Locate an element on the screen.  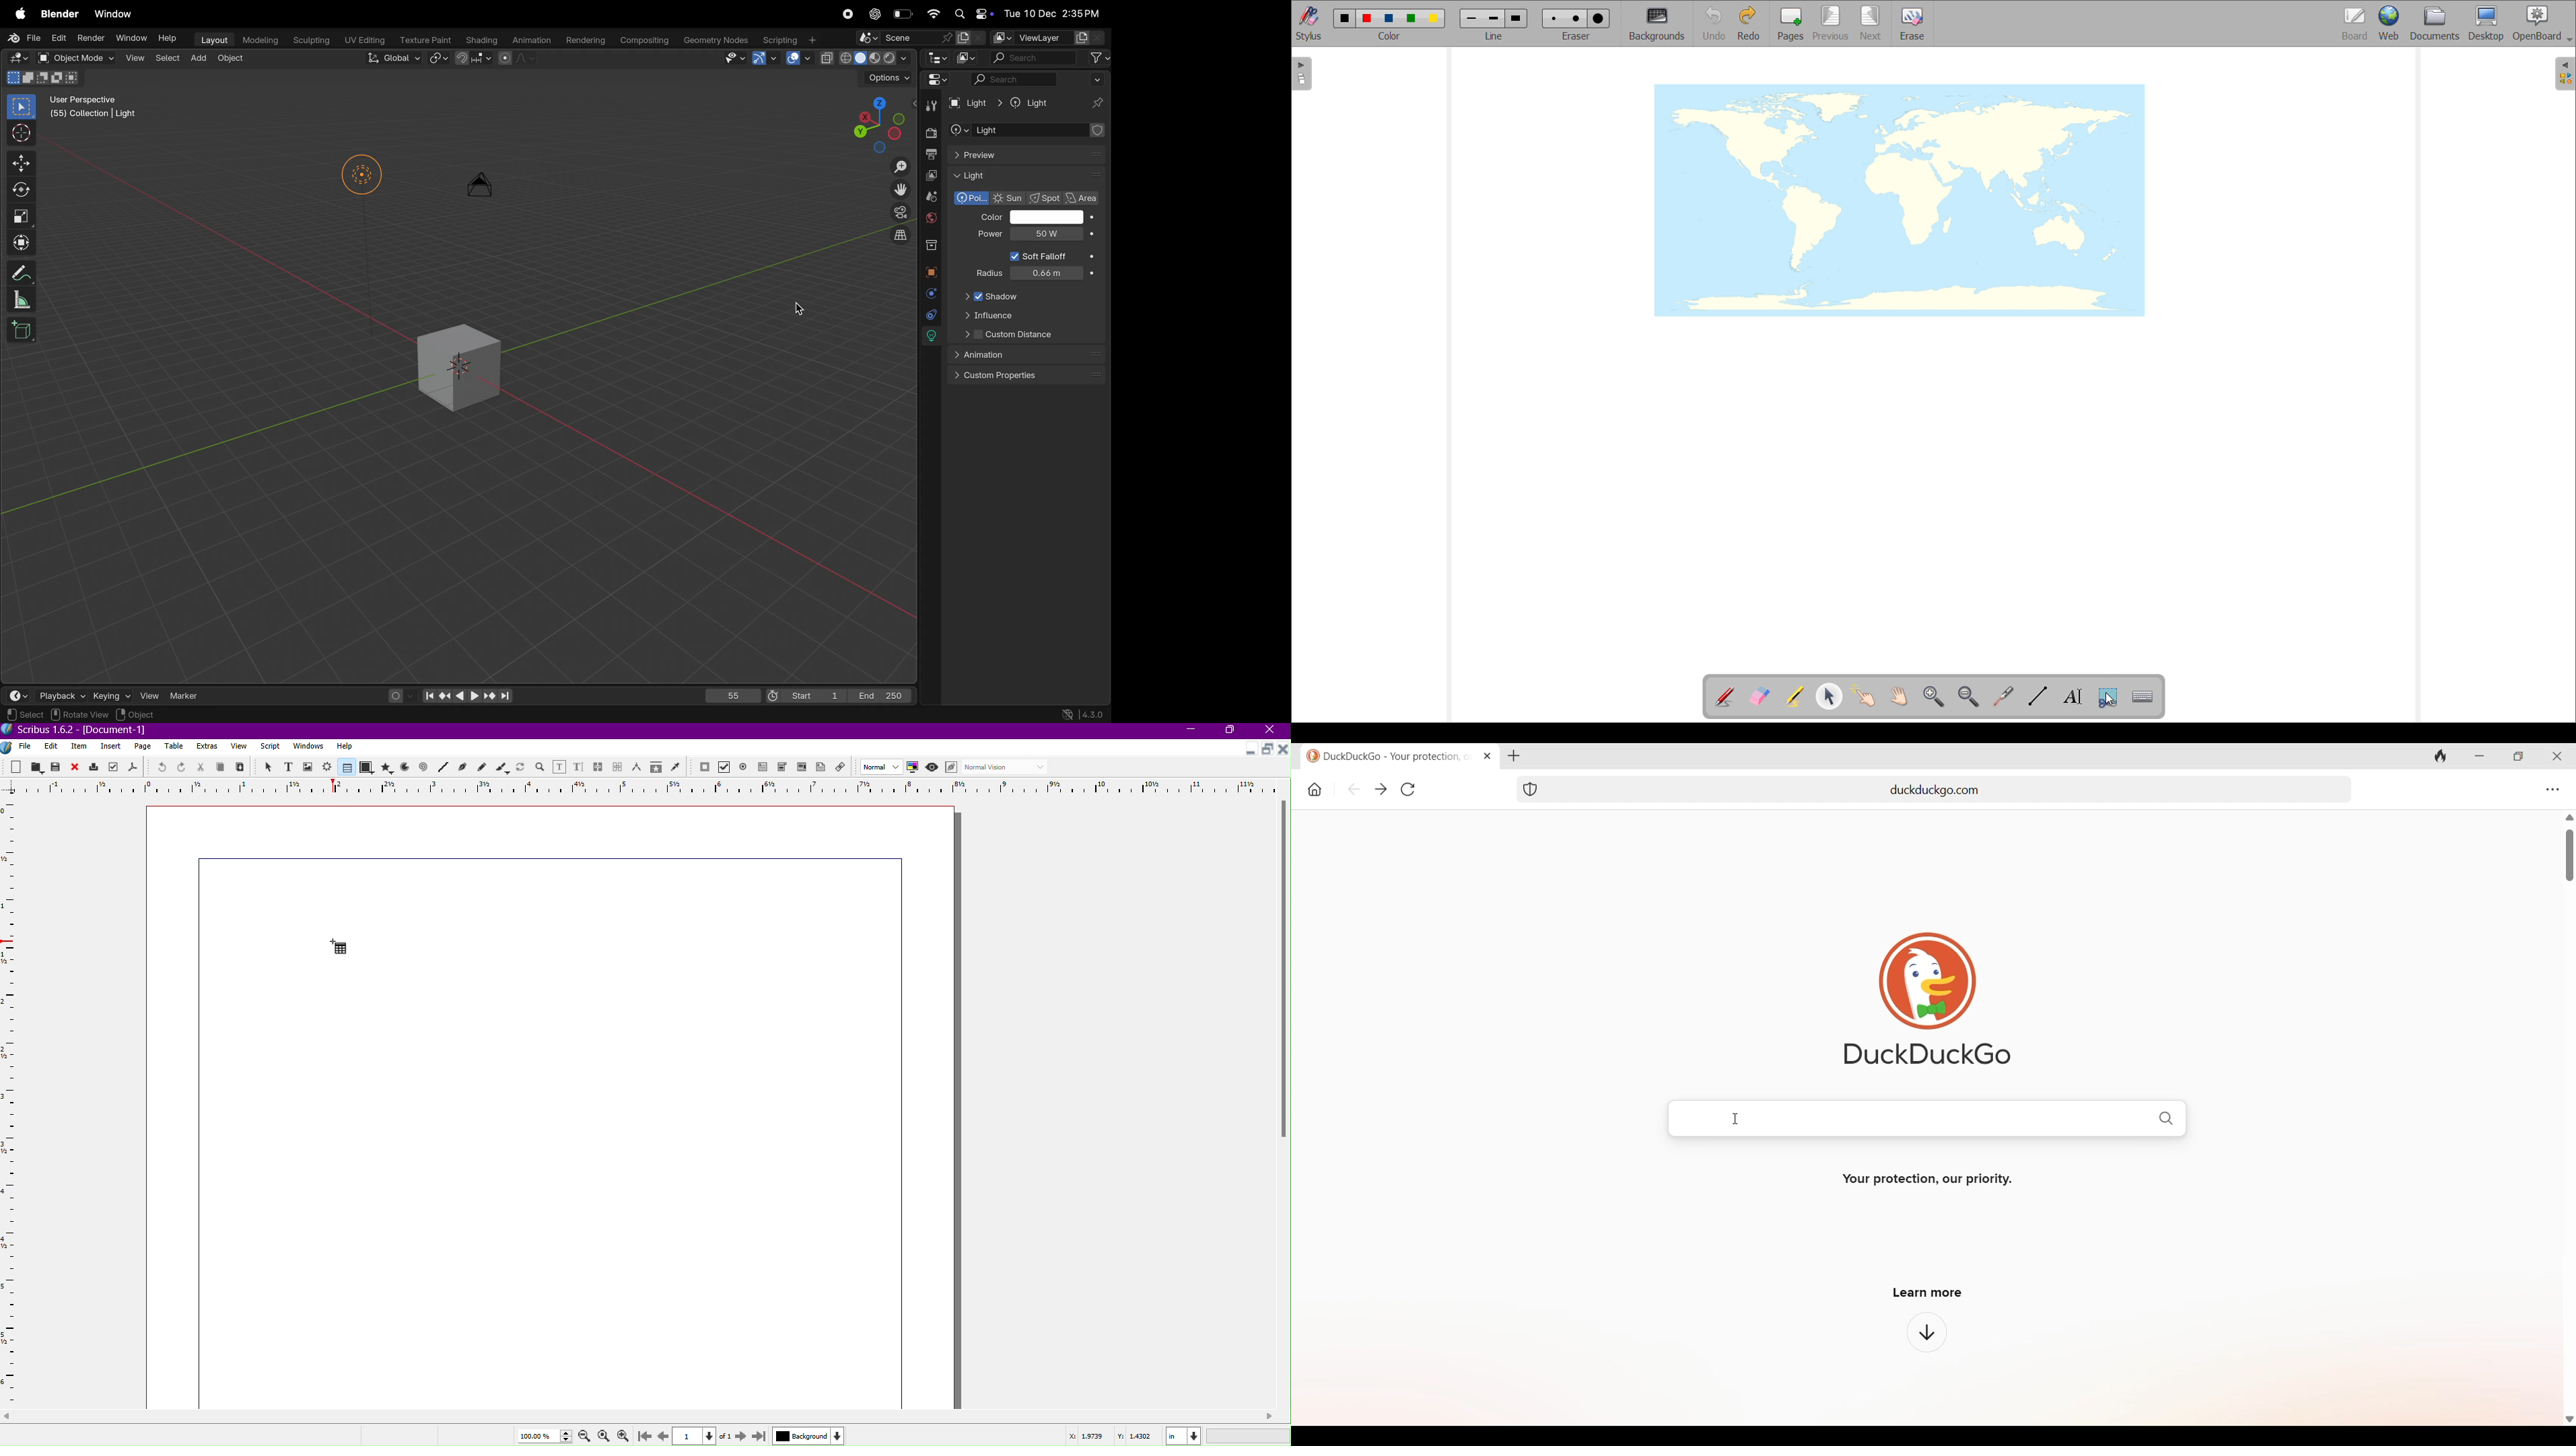
modes is located at coordinates (45, 79).